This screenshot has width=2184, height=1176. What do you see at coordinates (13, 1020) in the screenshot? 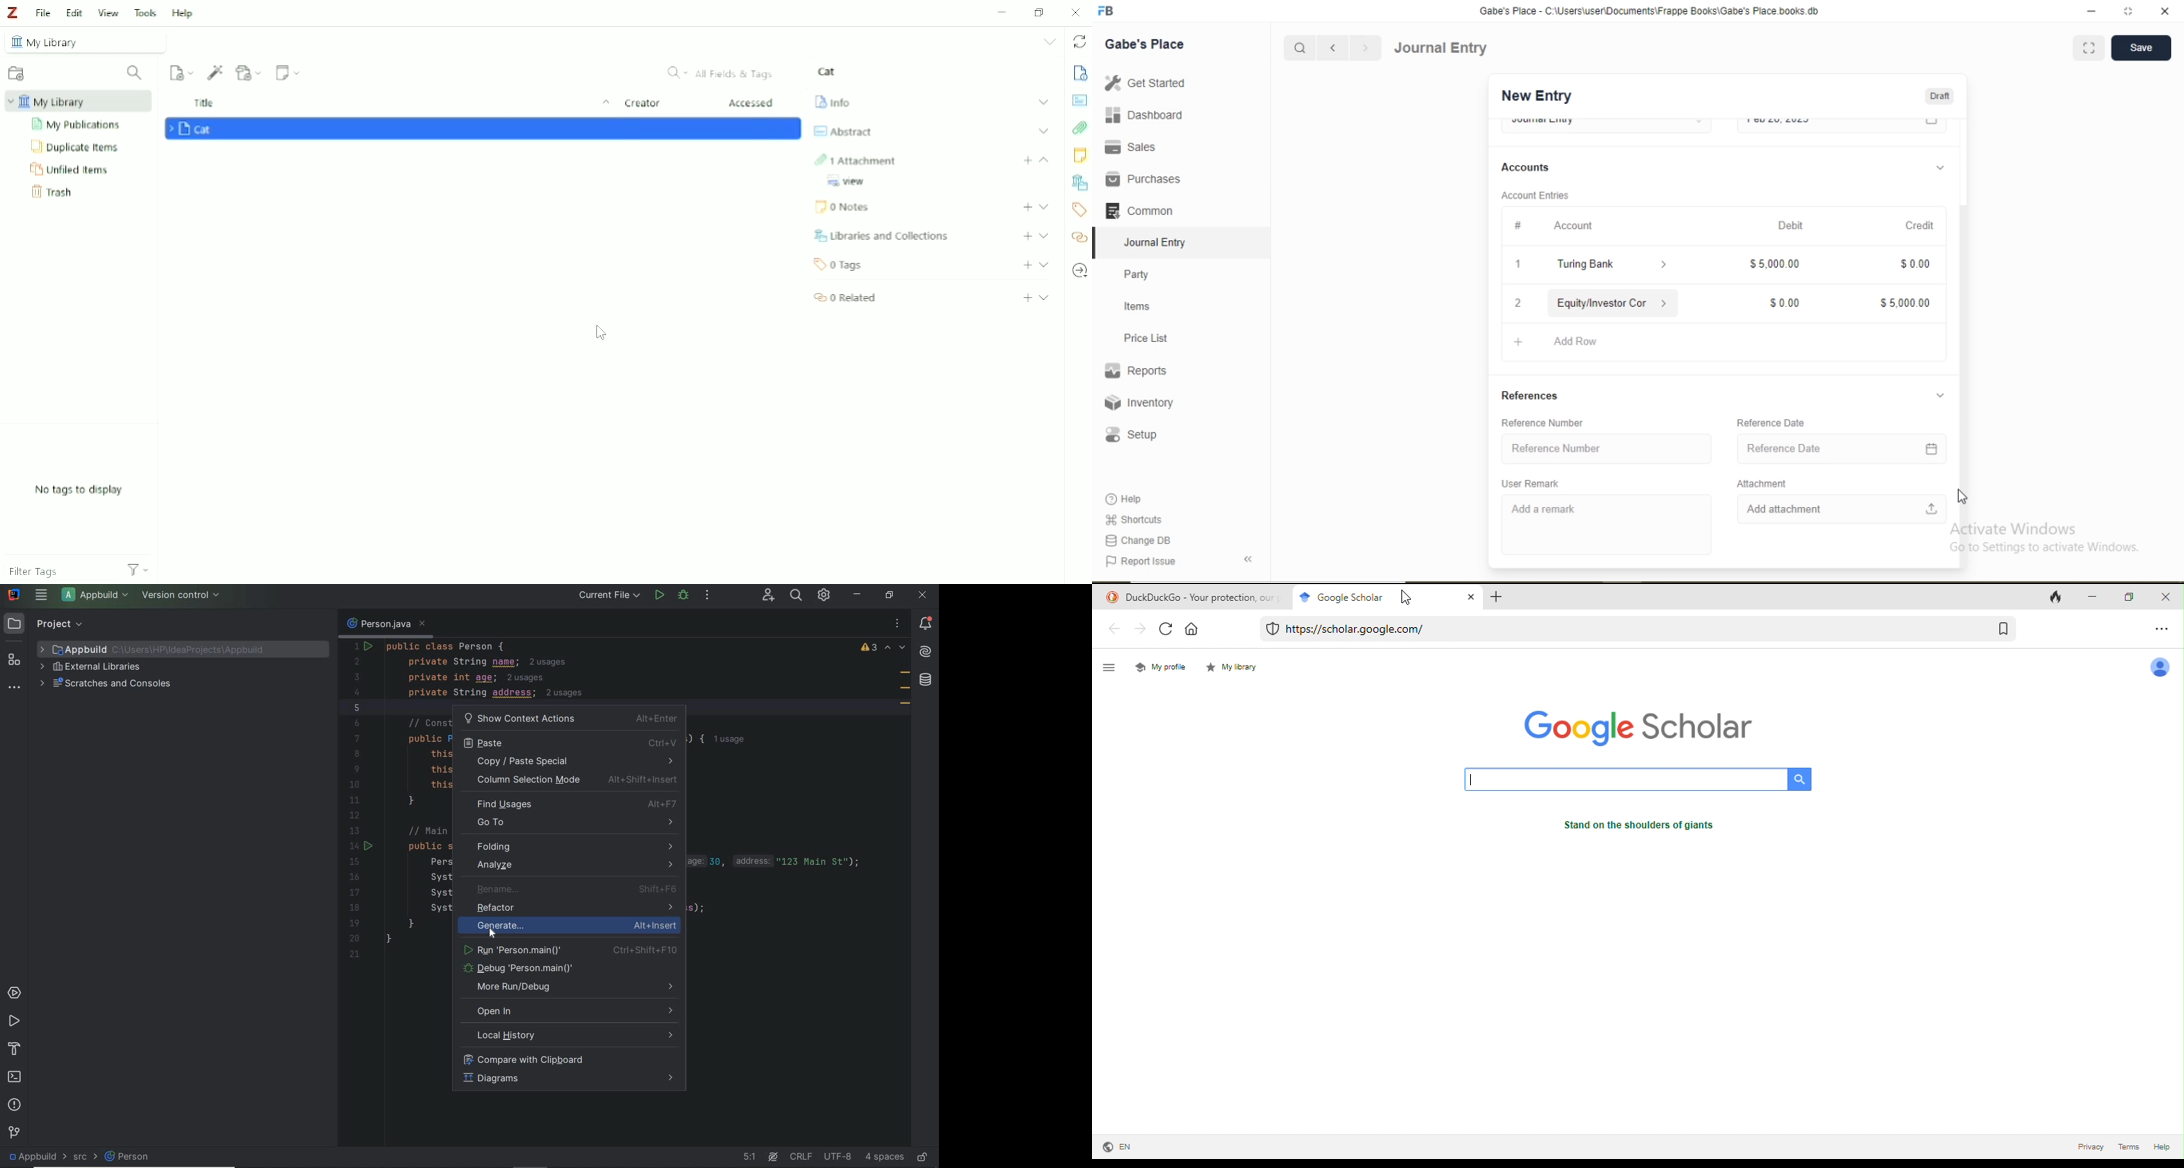
I see `run` at bounding box center [13, 1020].